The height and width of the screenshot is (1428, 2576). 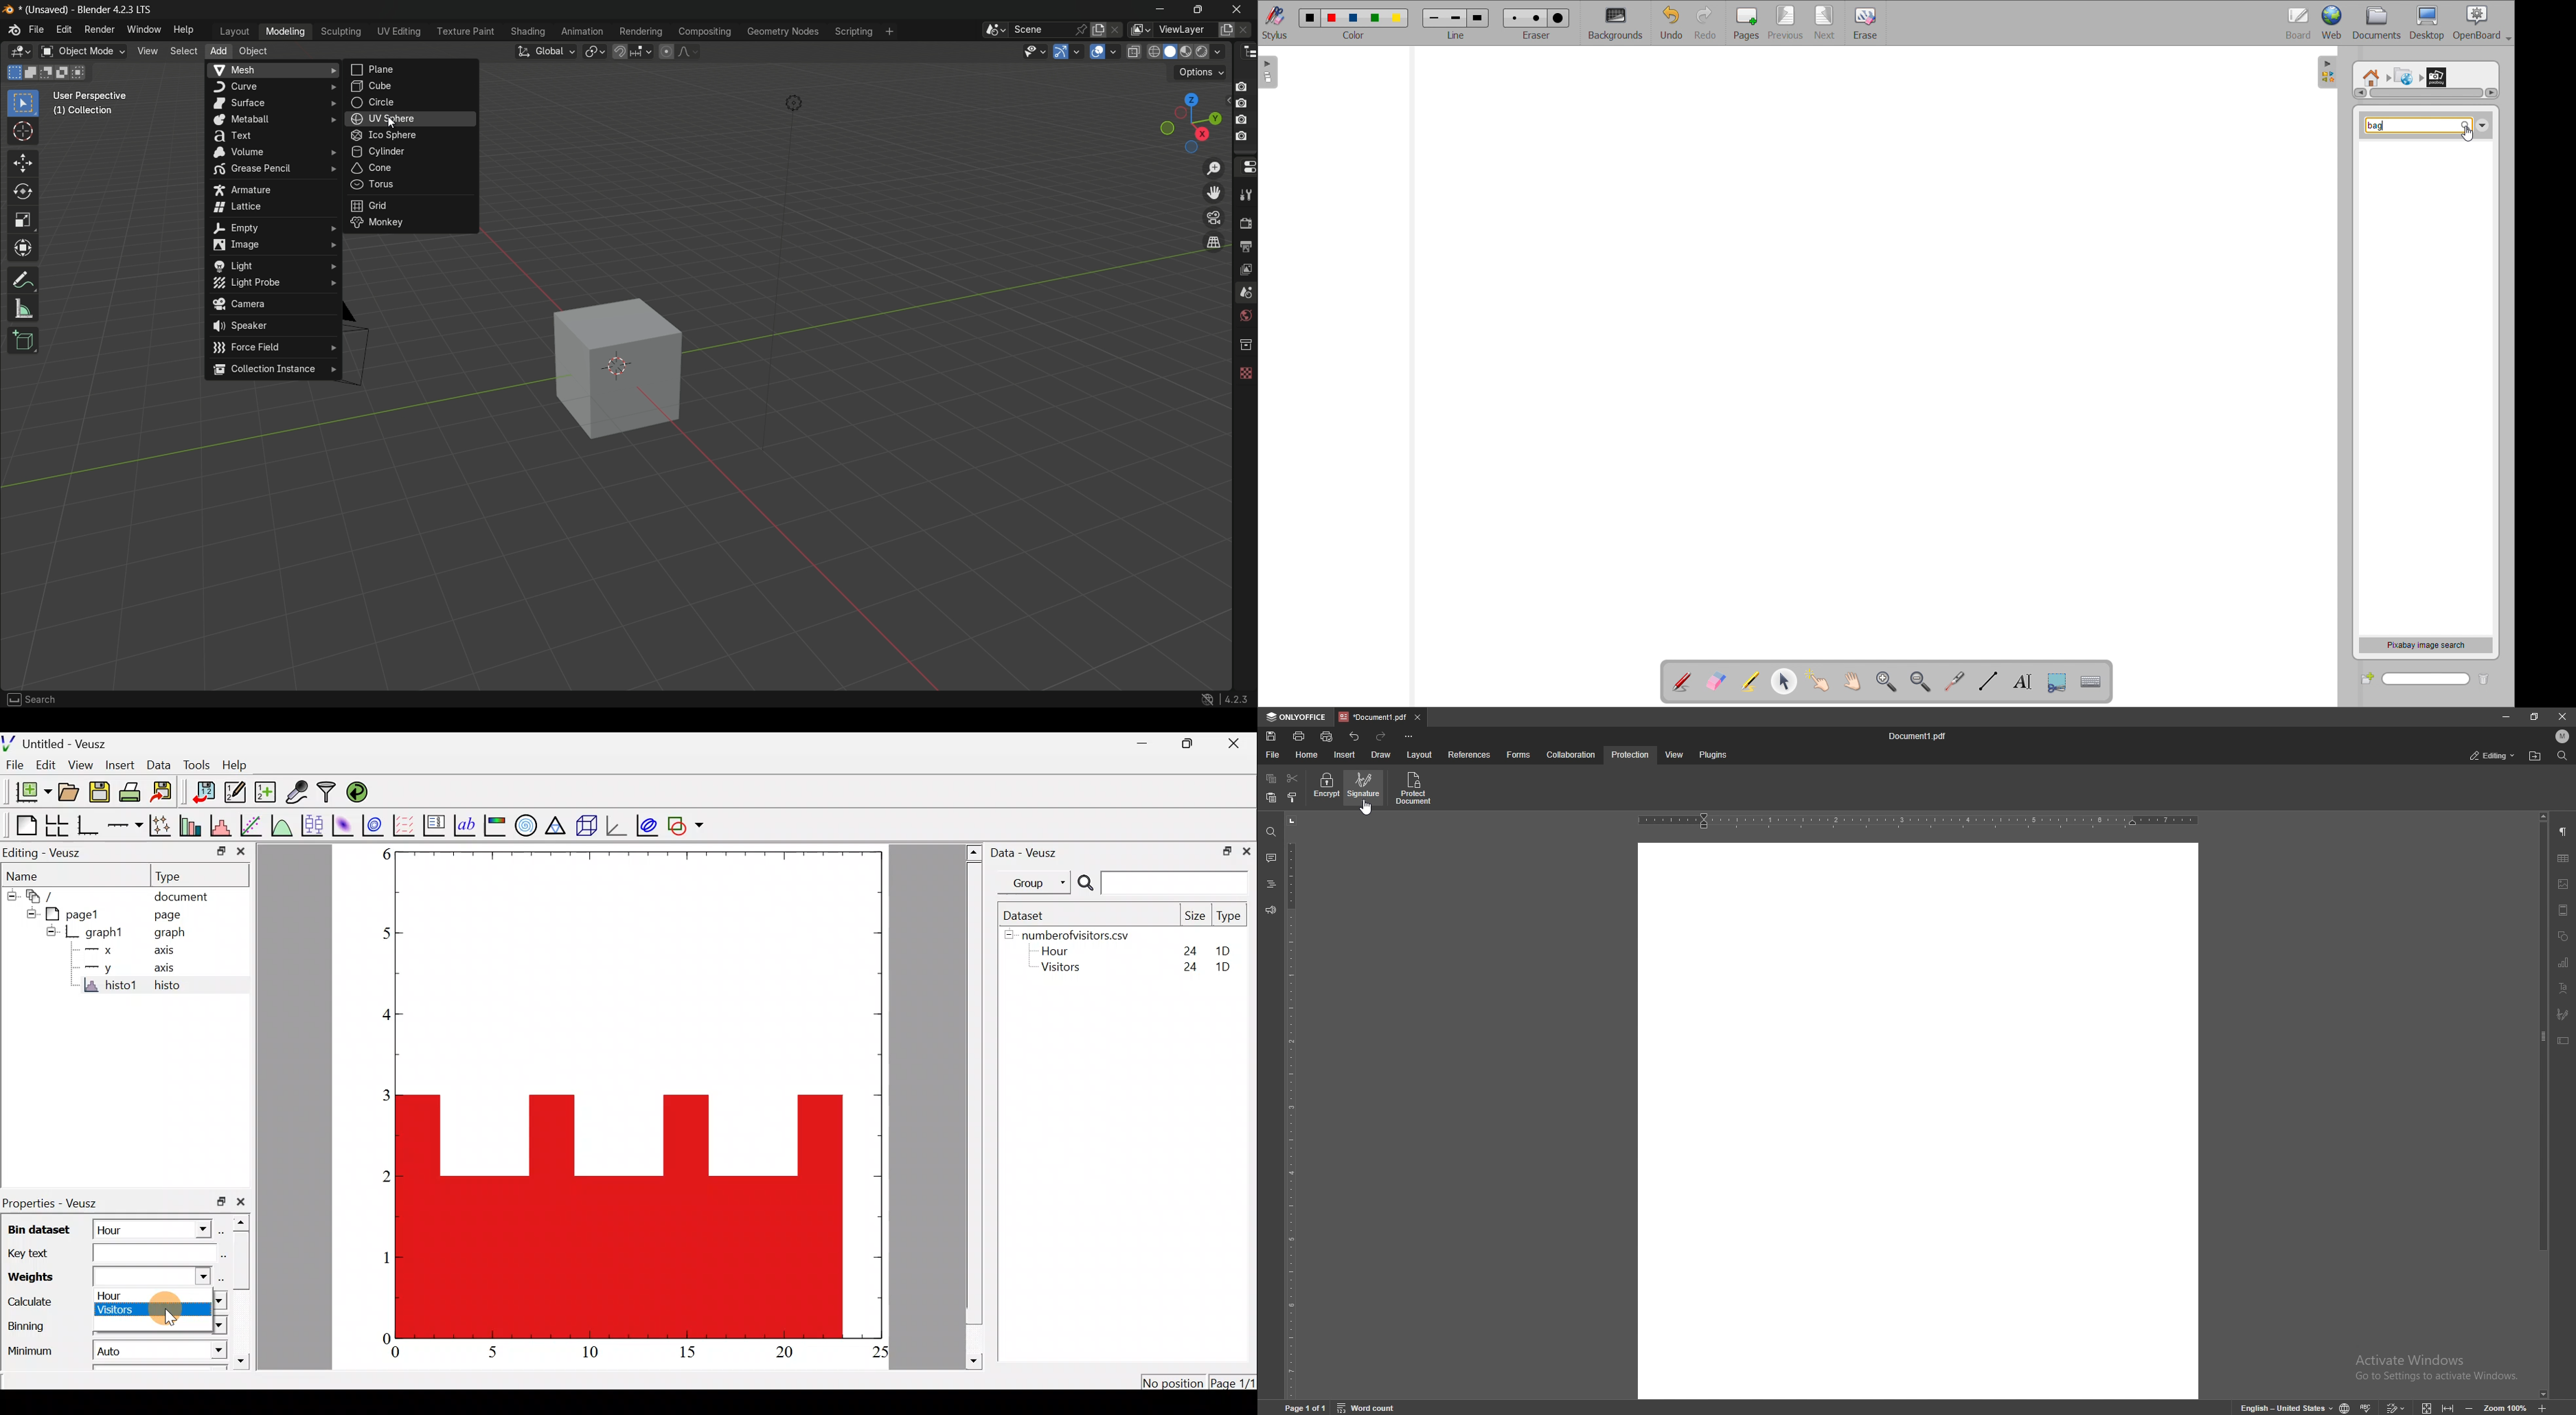 What do you see at coordinates (1818, 681) in the screenshot?
I see `interact with items` at bounding box center [1818, 681].